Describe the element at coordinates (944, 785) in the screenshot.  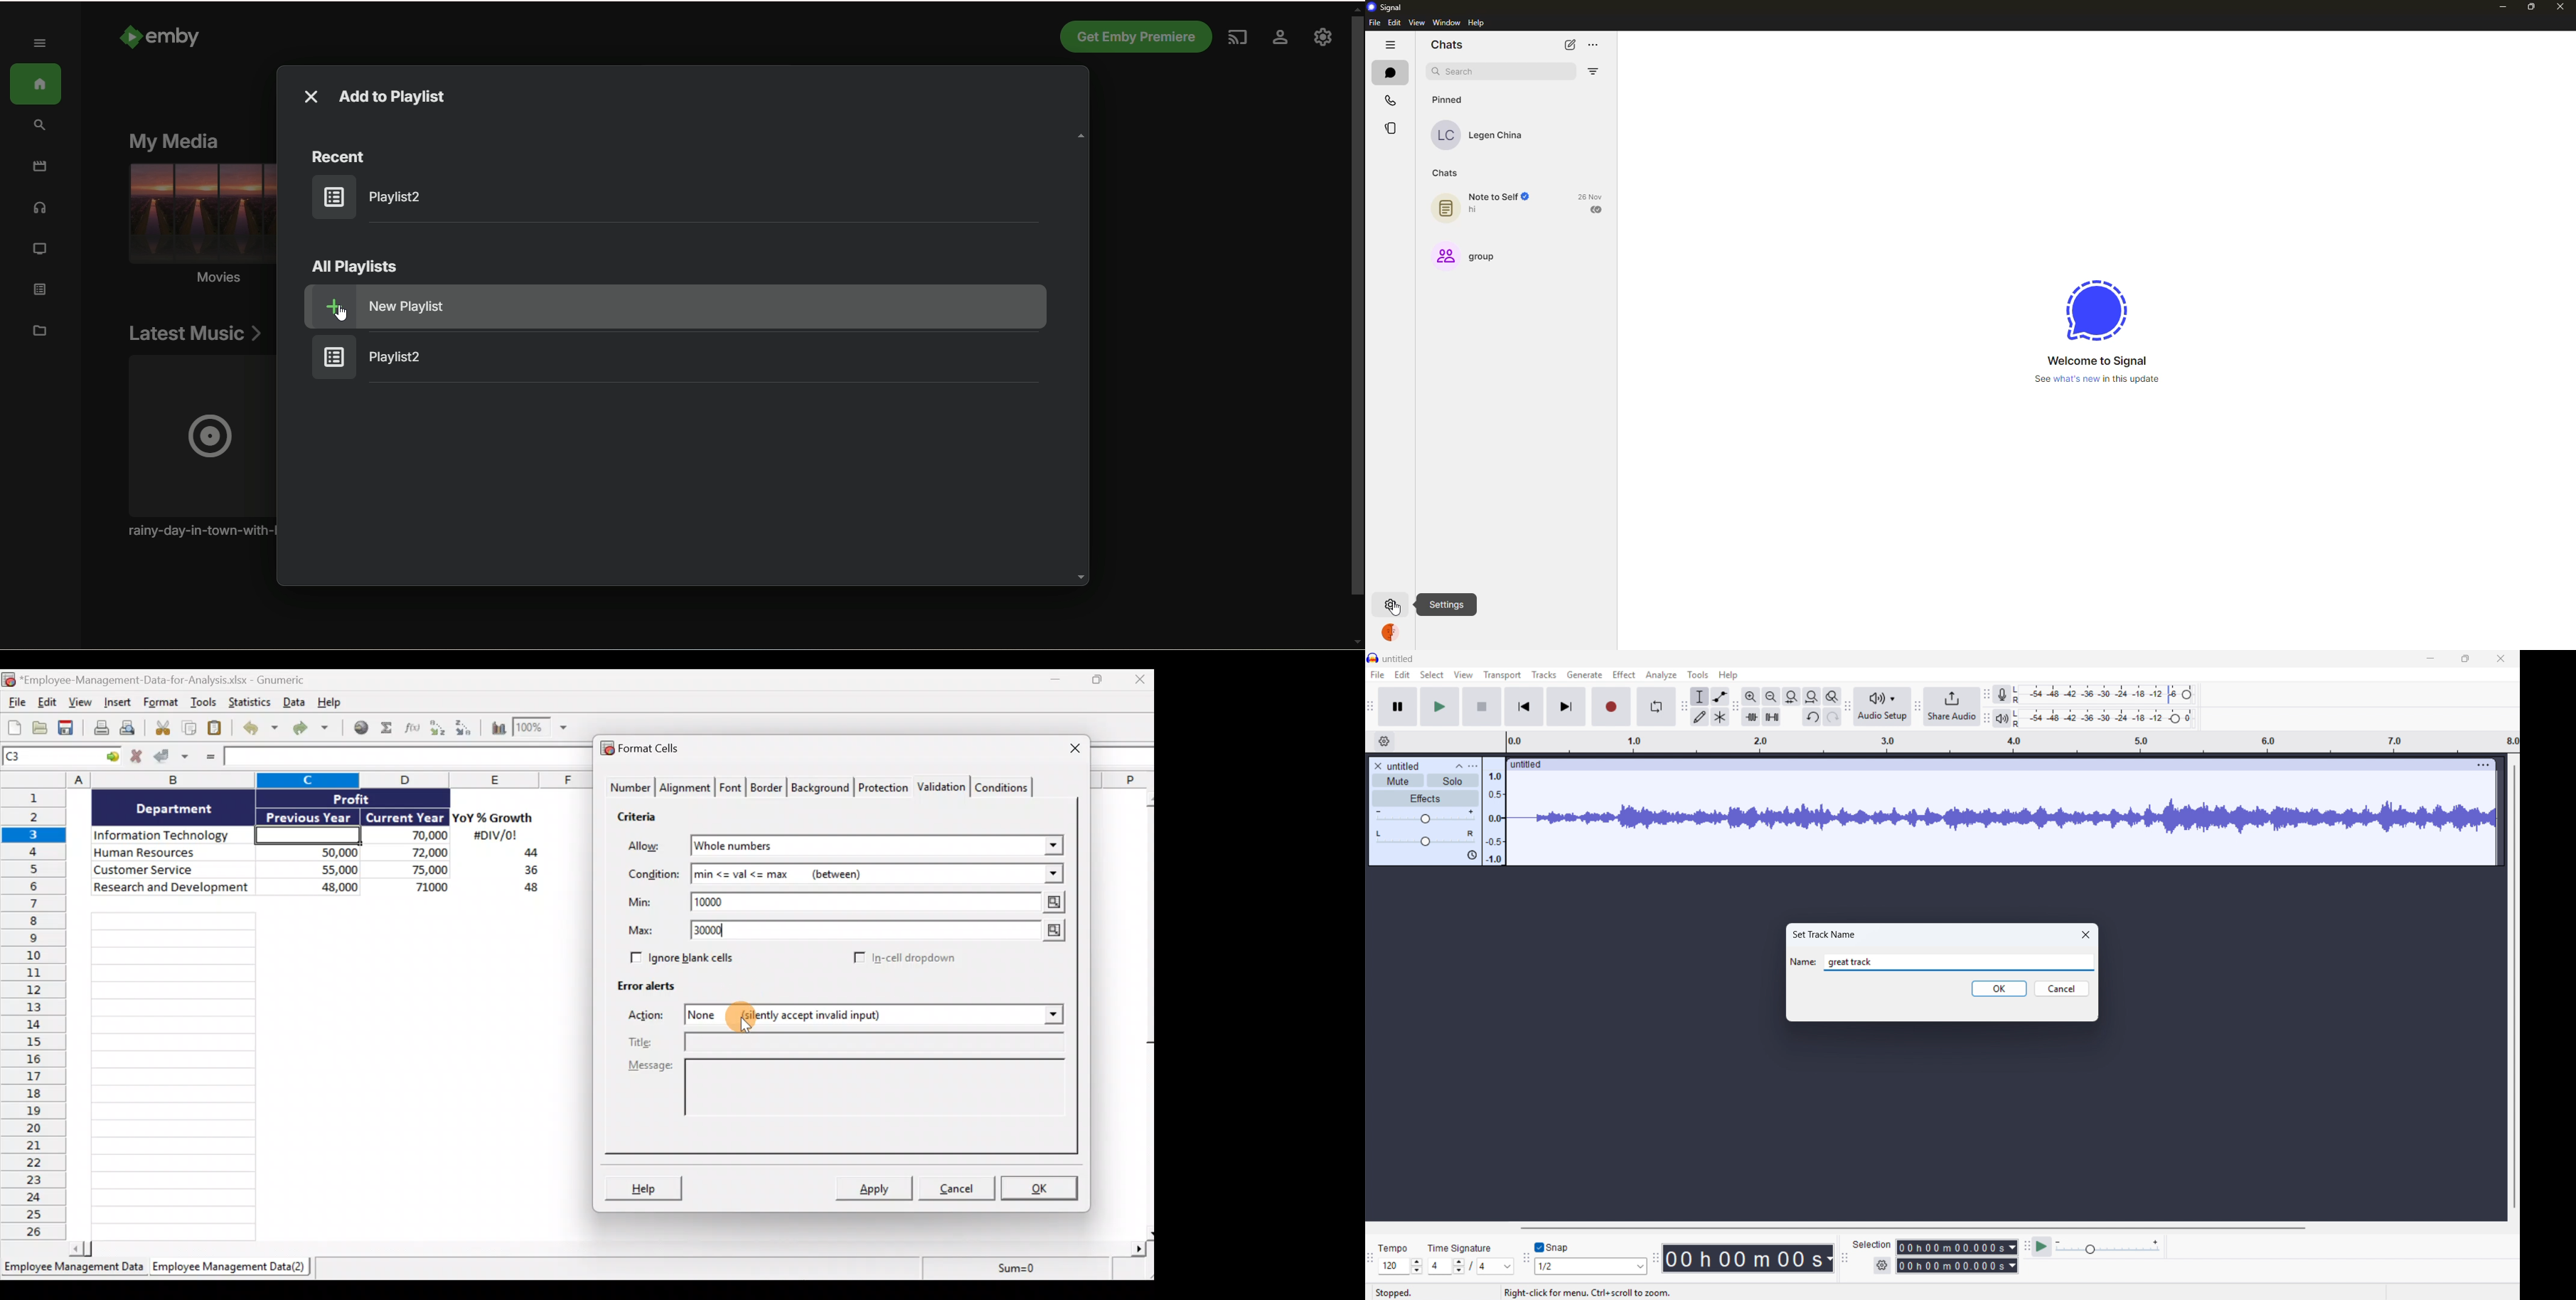
I see `Validation` at that location.